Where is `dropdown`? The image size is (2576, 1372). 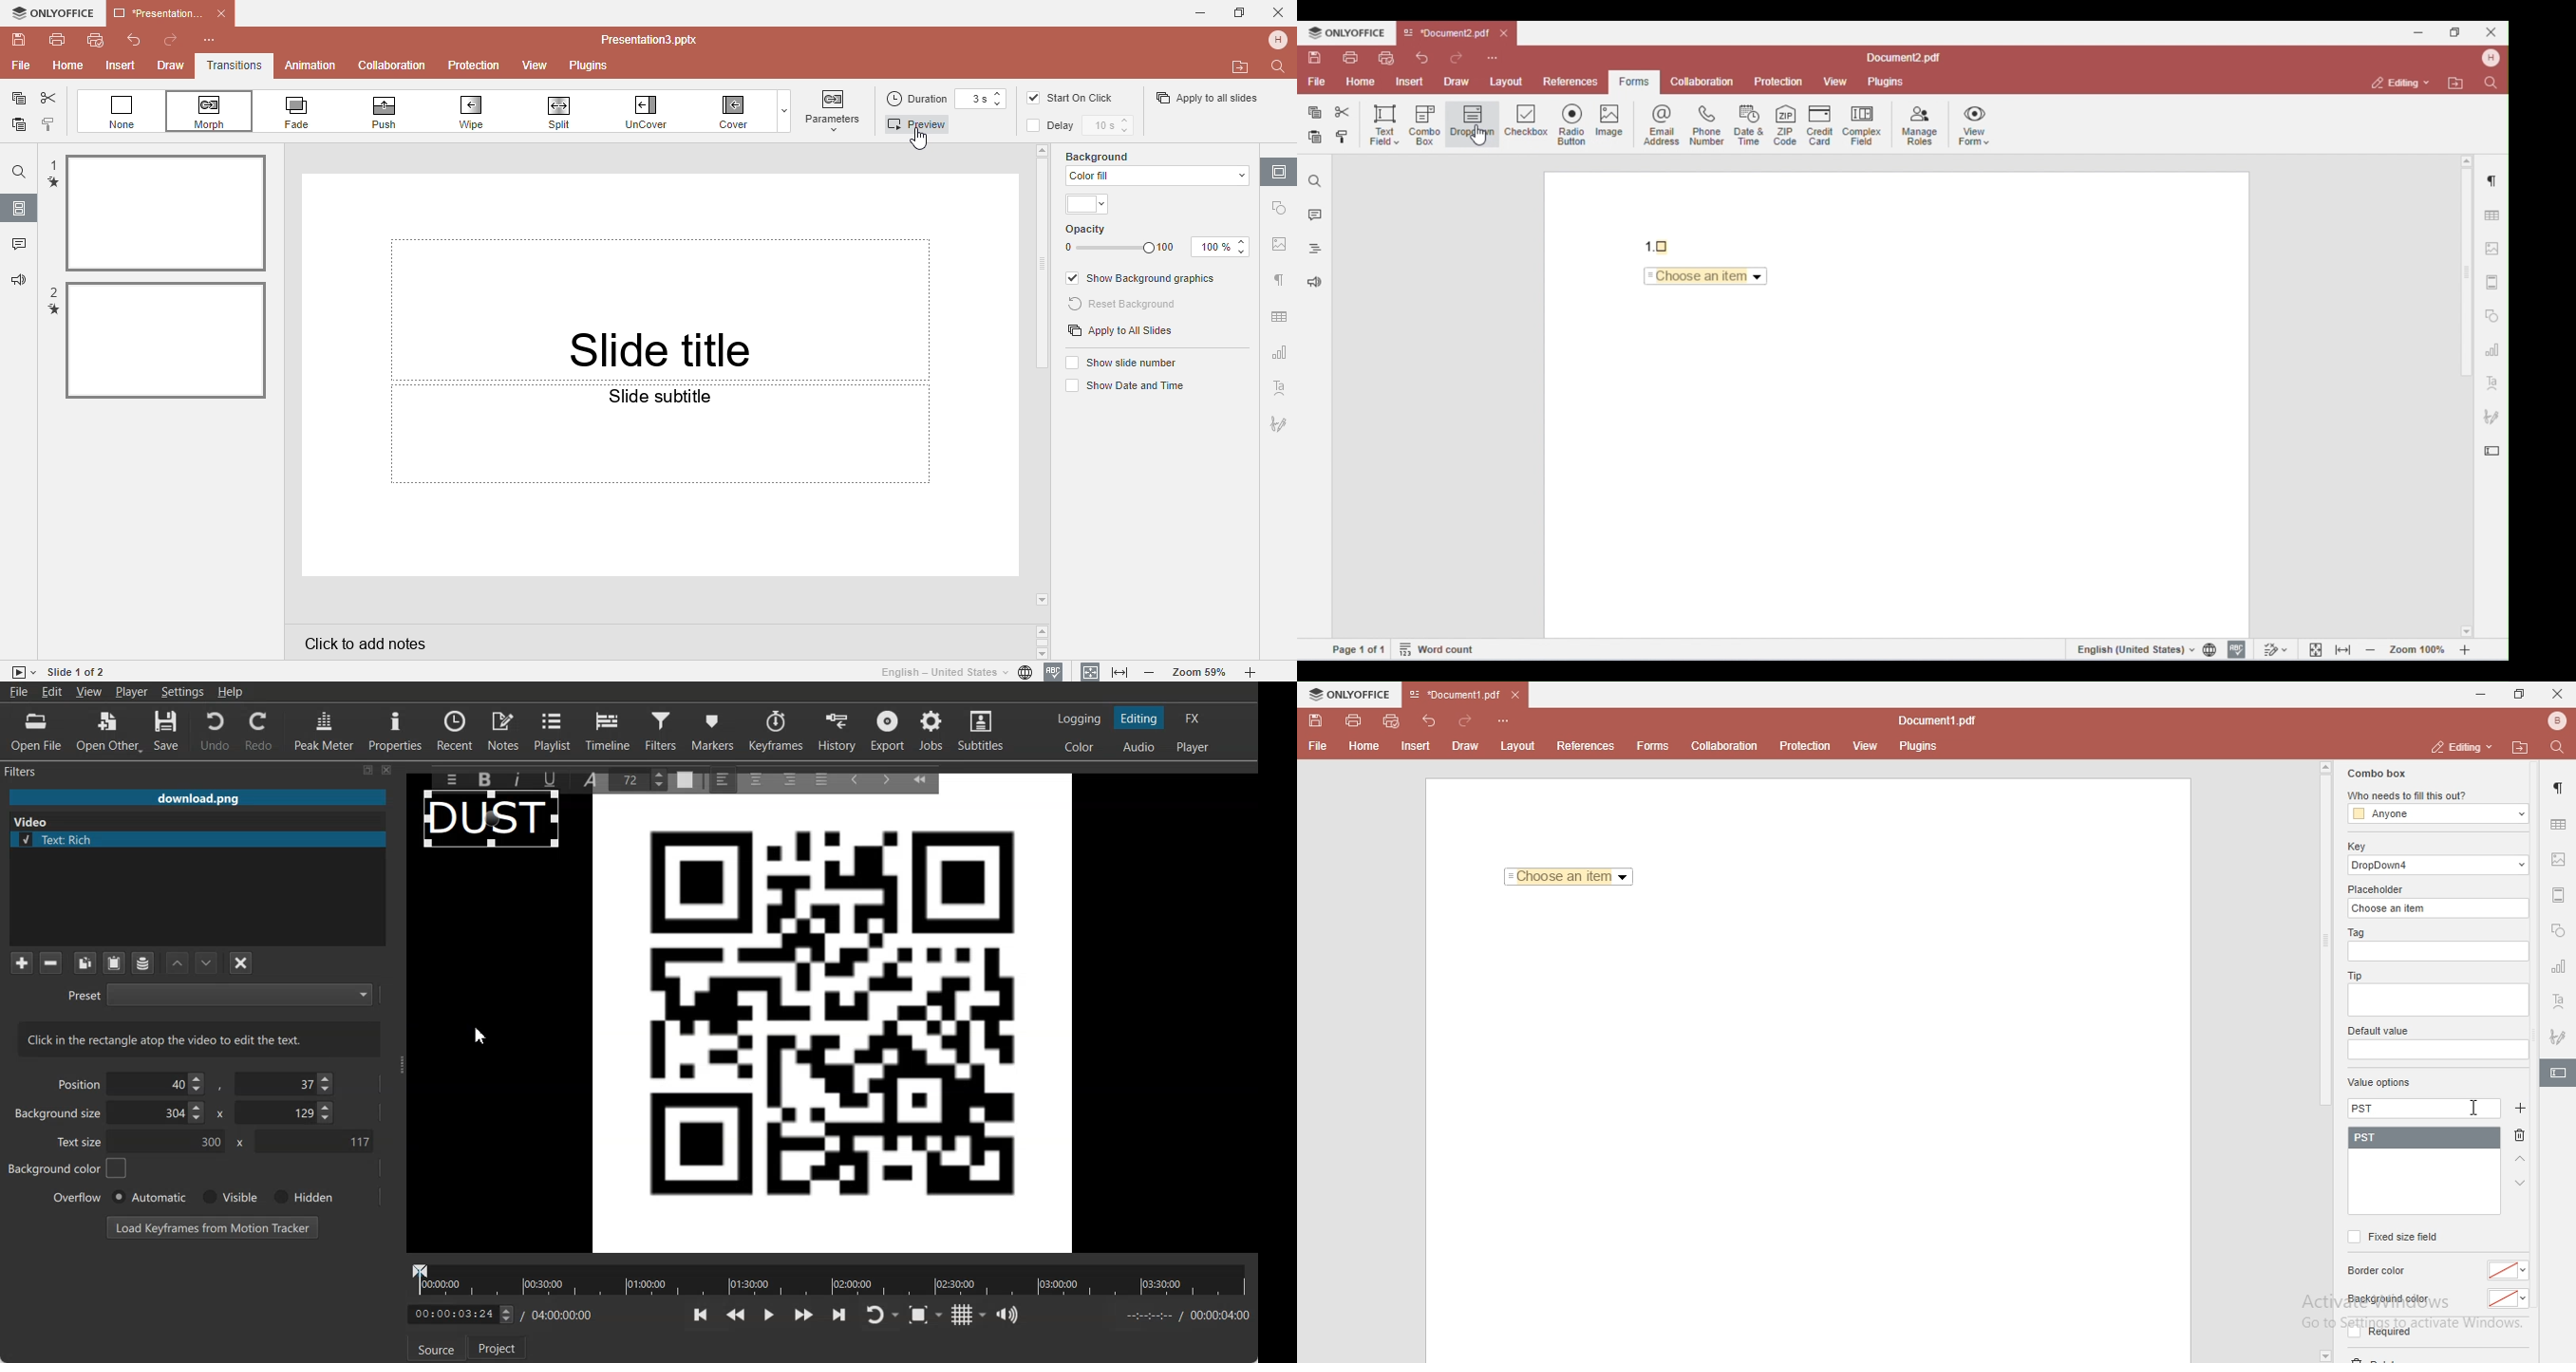 dropdown is located at coordinates (2324, 1356).